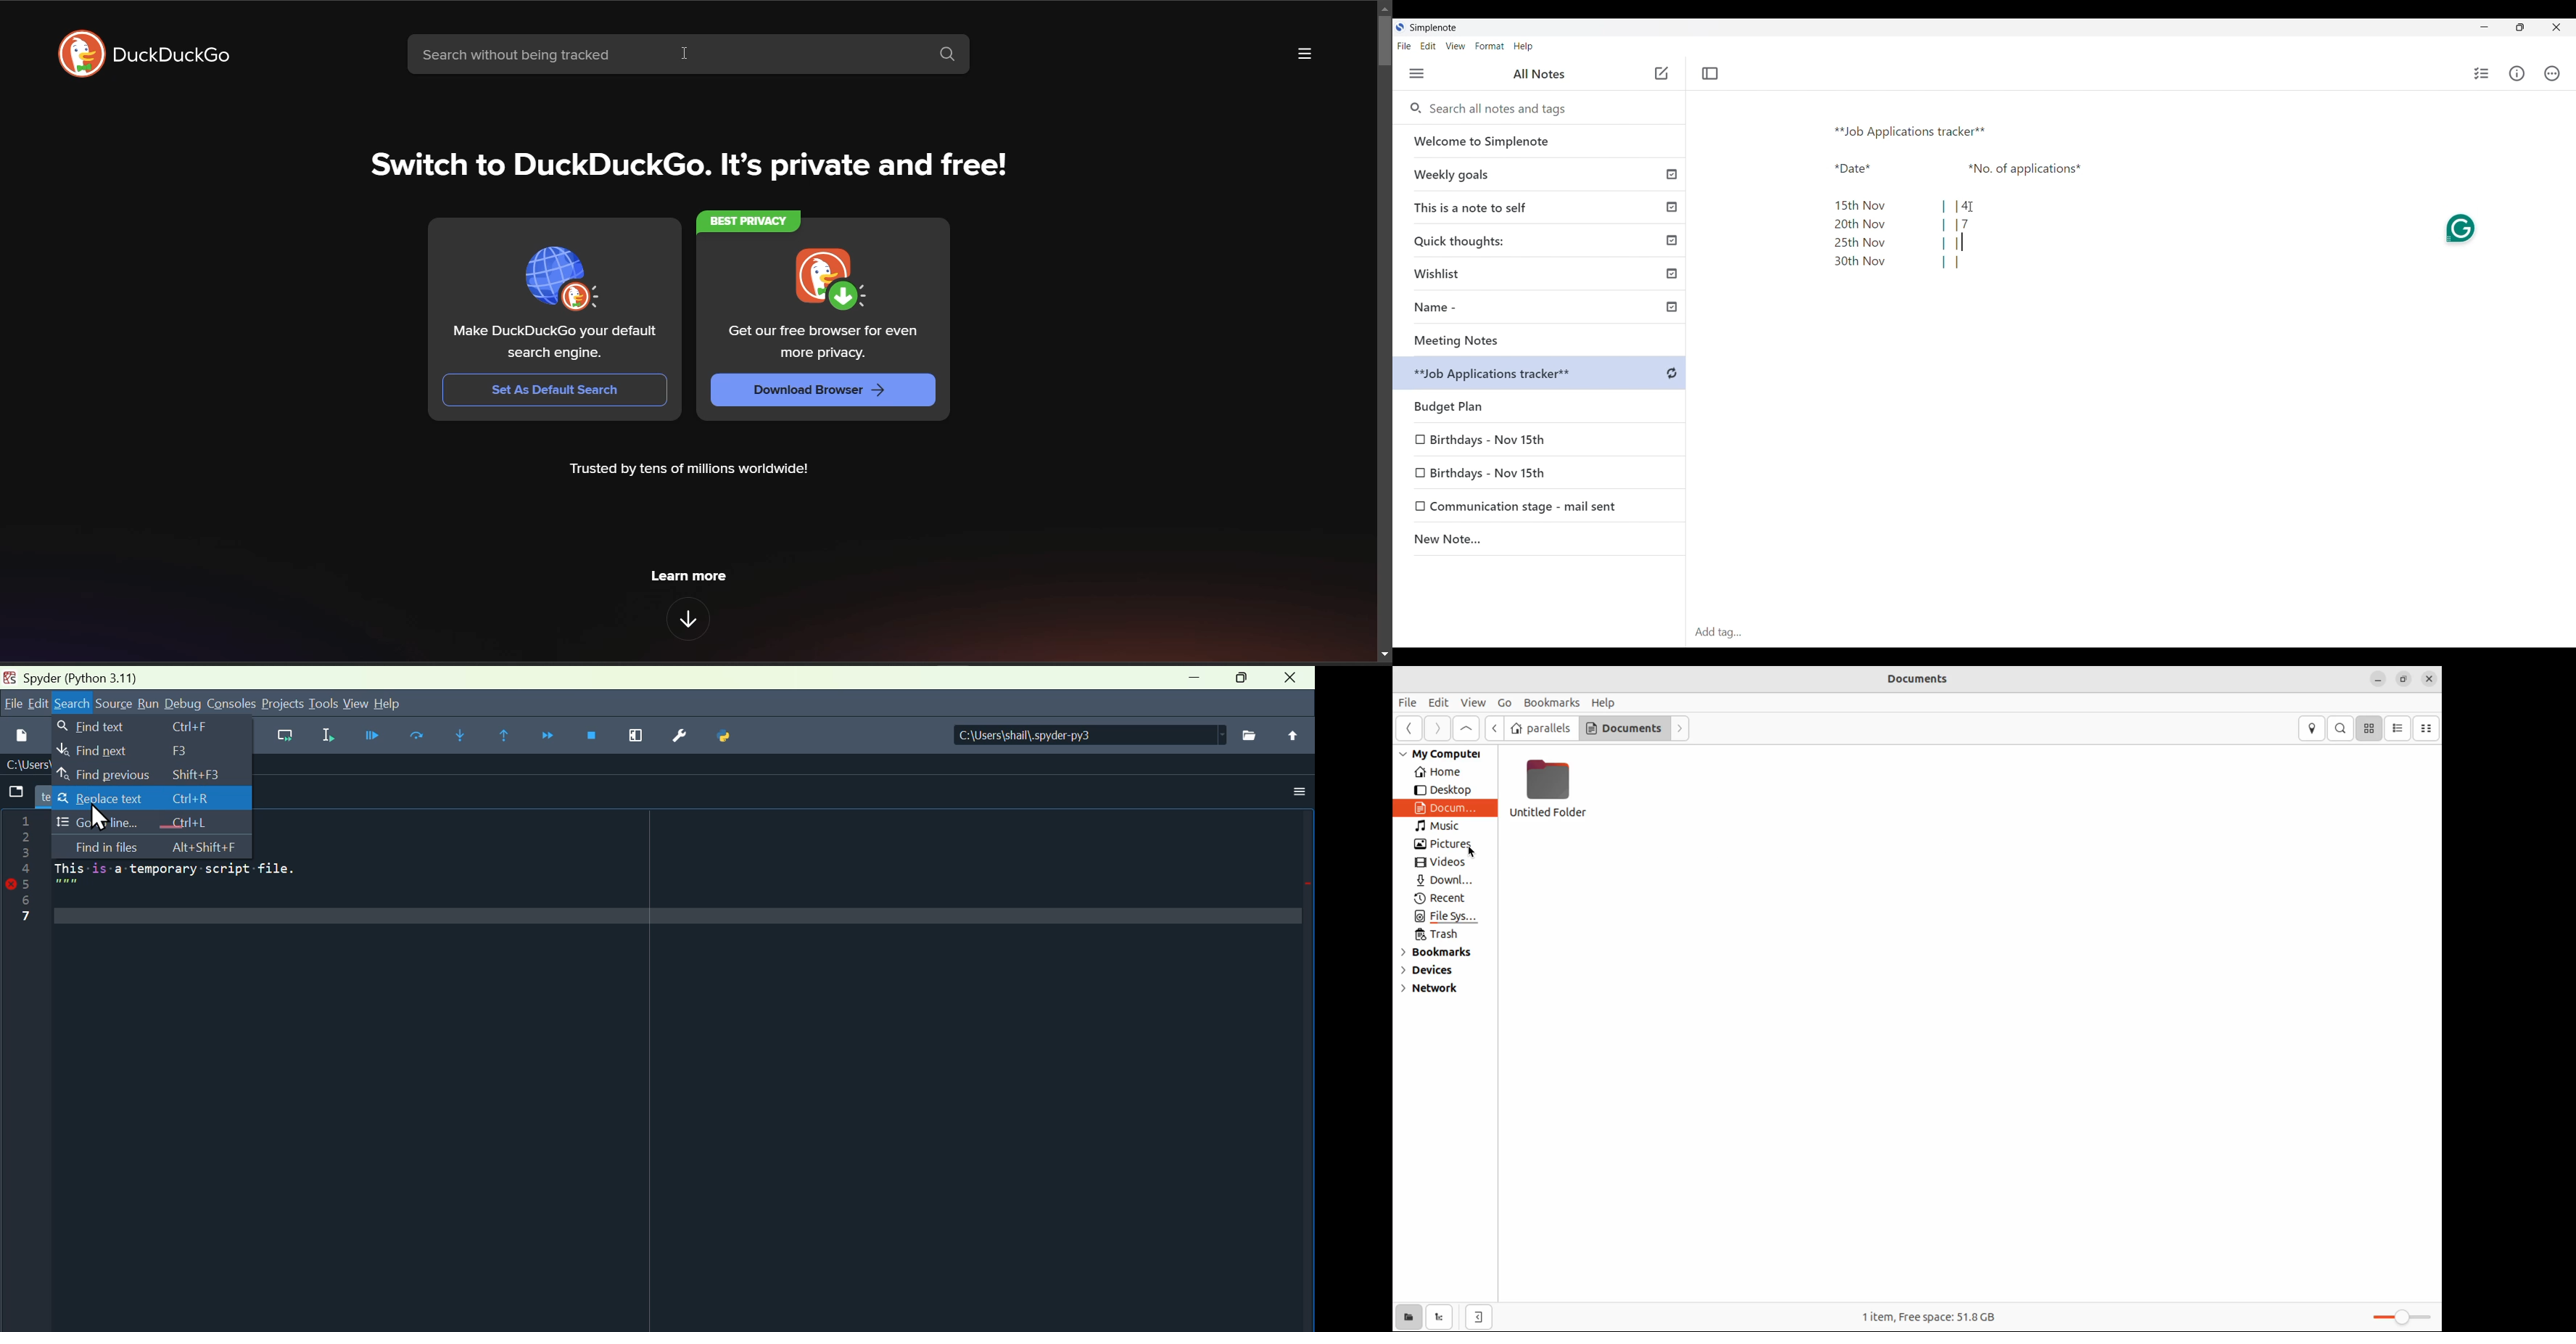 This screenshot has height=1344, width=2576. Describe the element at coordinates (1399, 27) in the screenshot. I see `Software logo` at that location.